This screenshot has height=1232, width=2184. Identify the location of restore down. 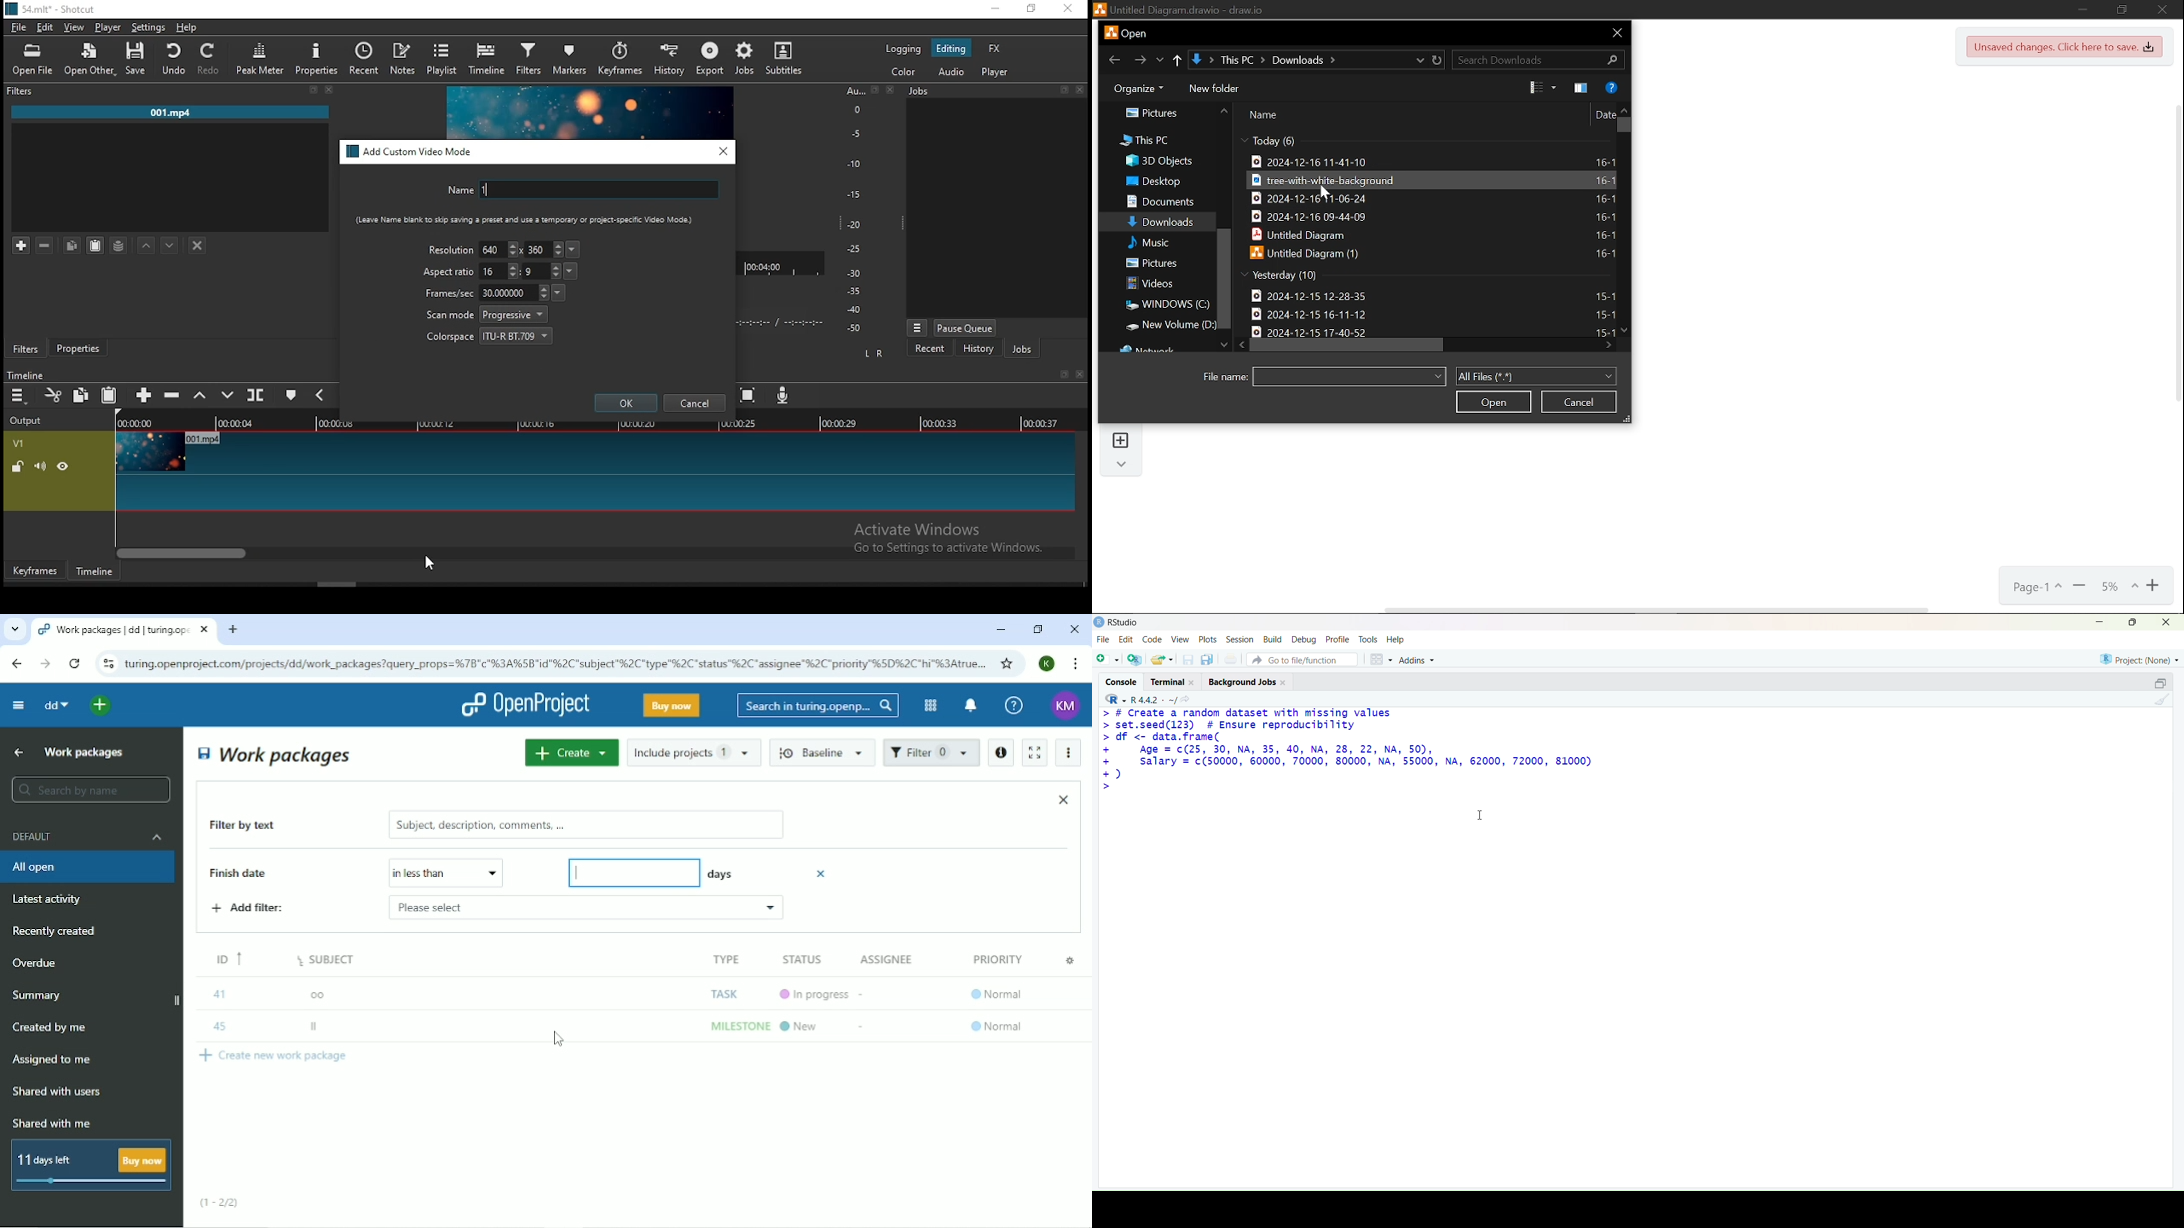
(2123, 10).